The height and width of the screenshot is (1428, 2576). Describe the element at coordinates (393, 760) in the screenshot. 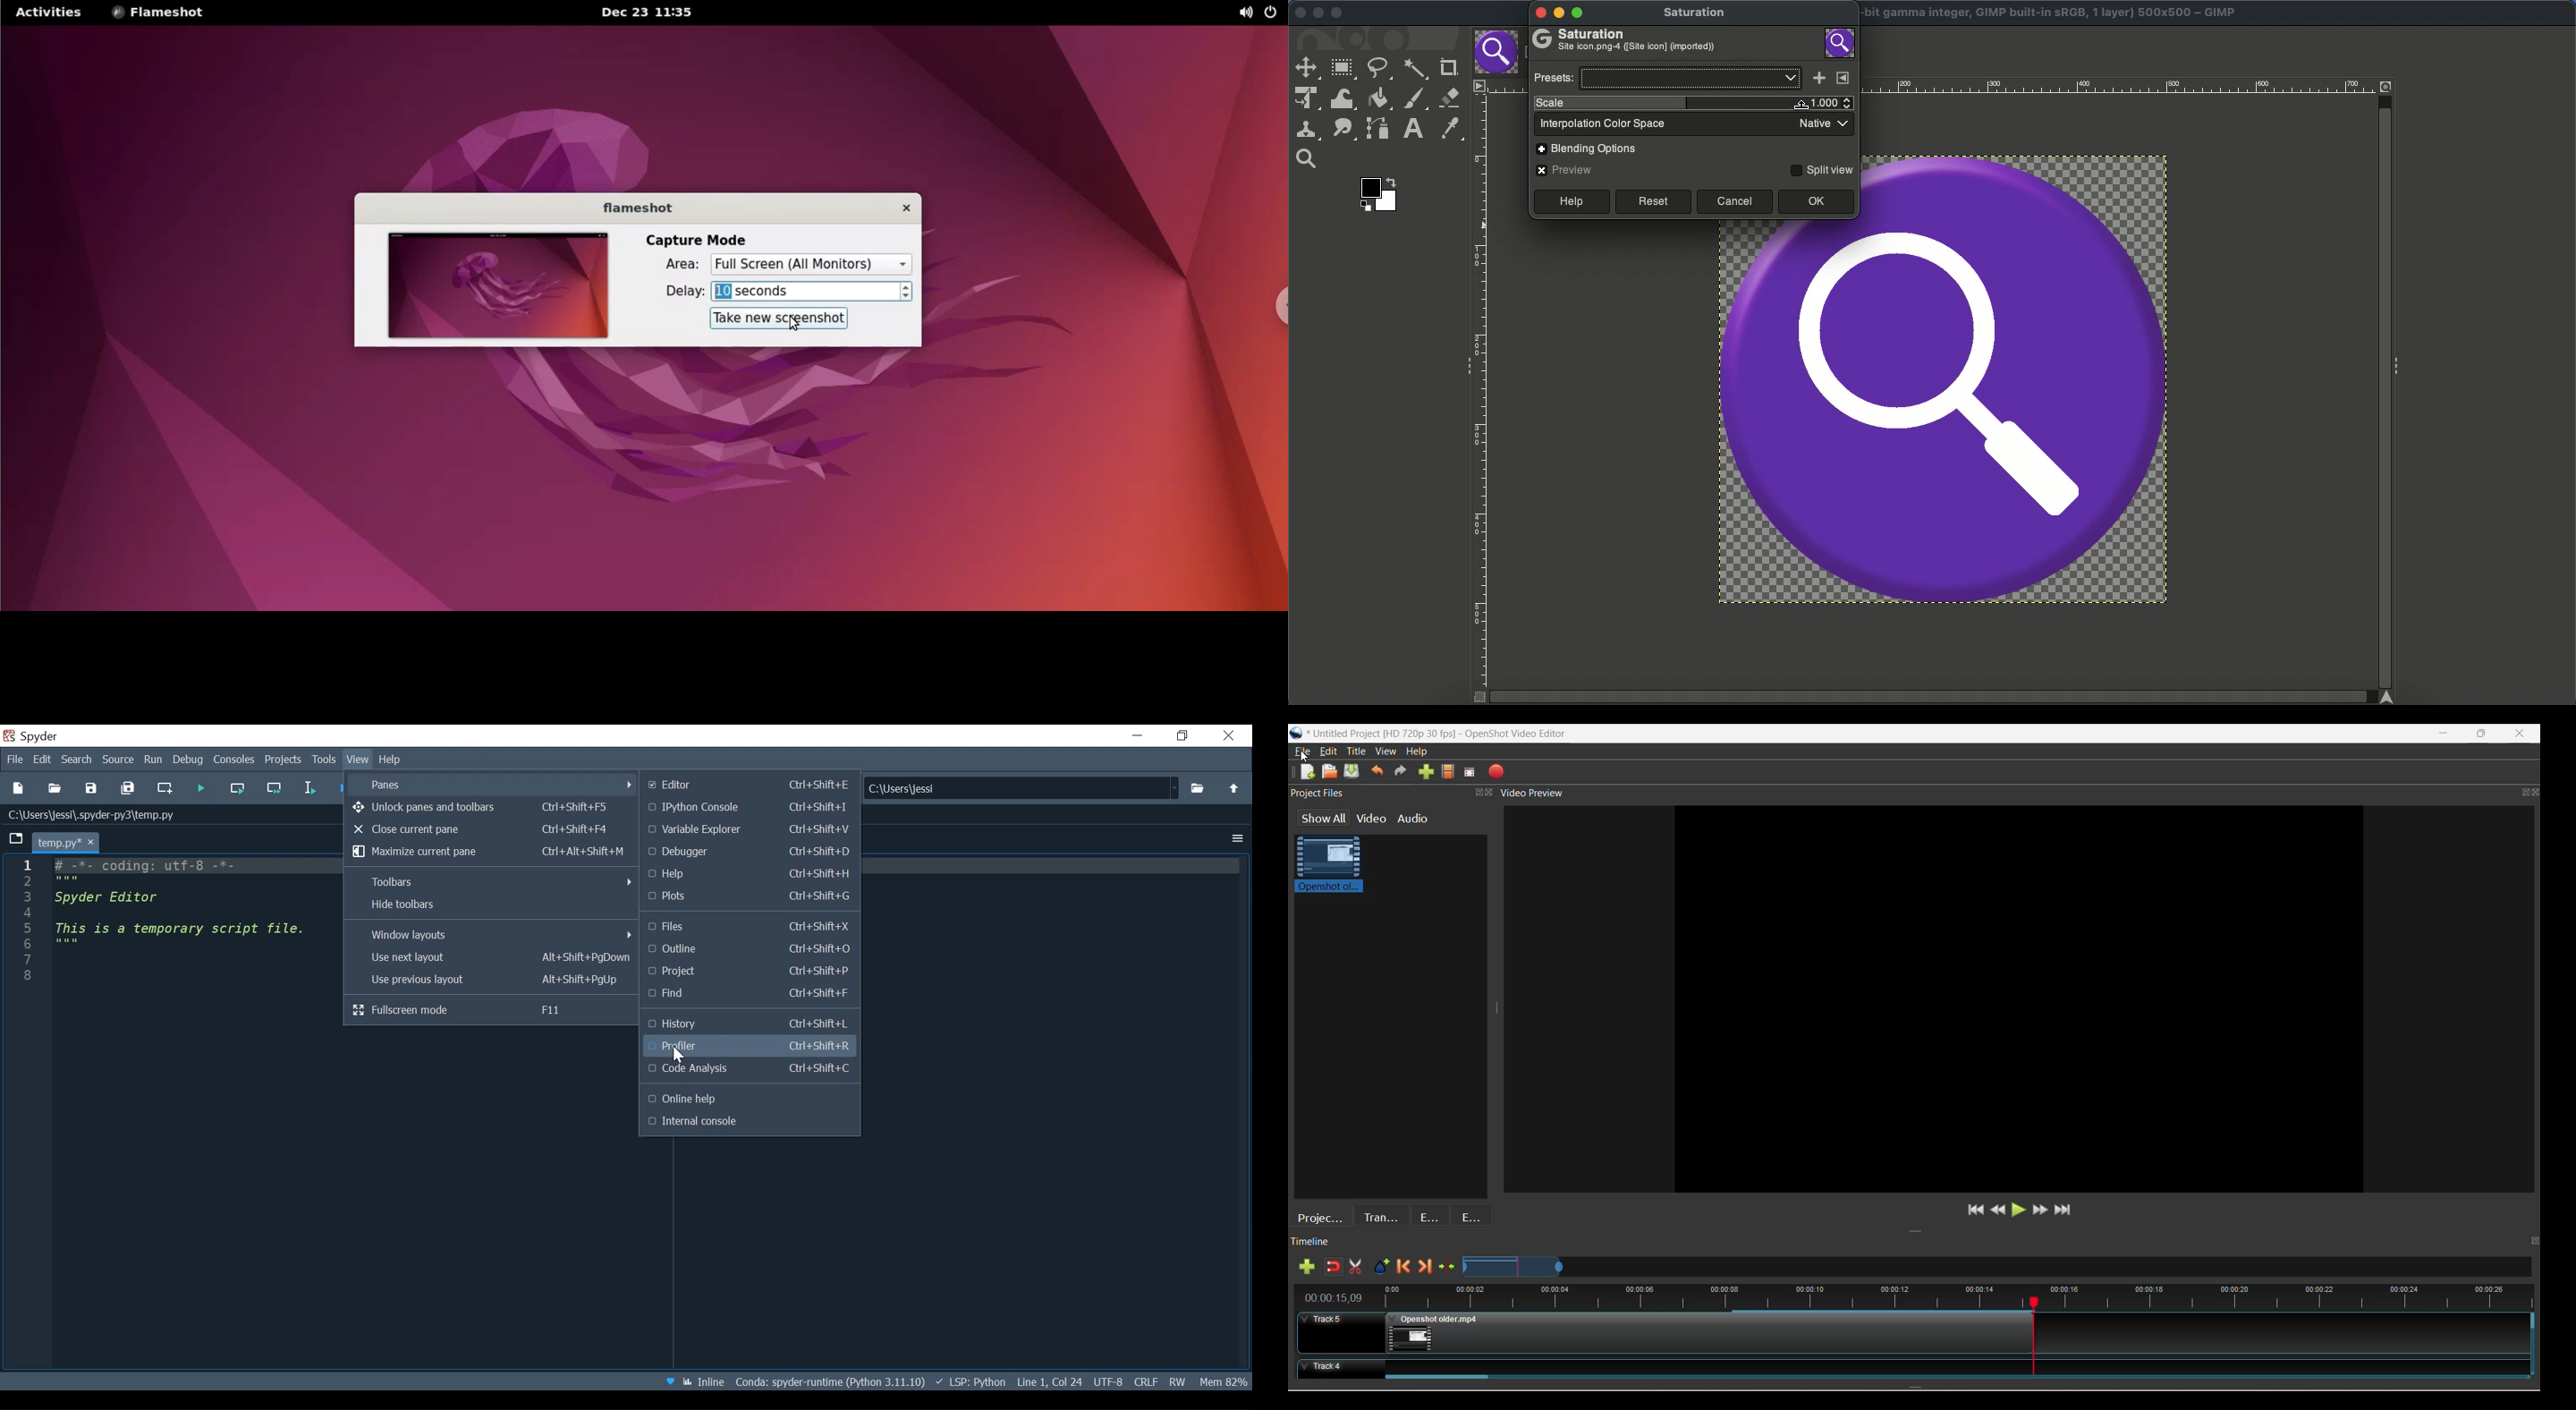

I see `Help` at that location.